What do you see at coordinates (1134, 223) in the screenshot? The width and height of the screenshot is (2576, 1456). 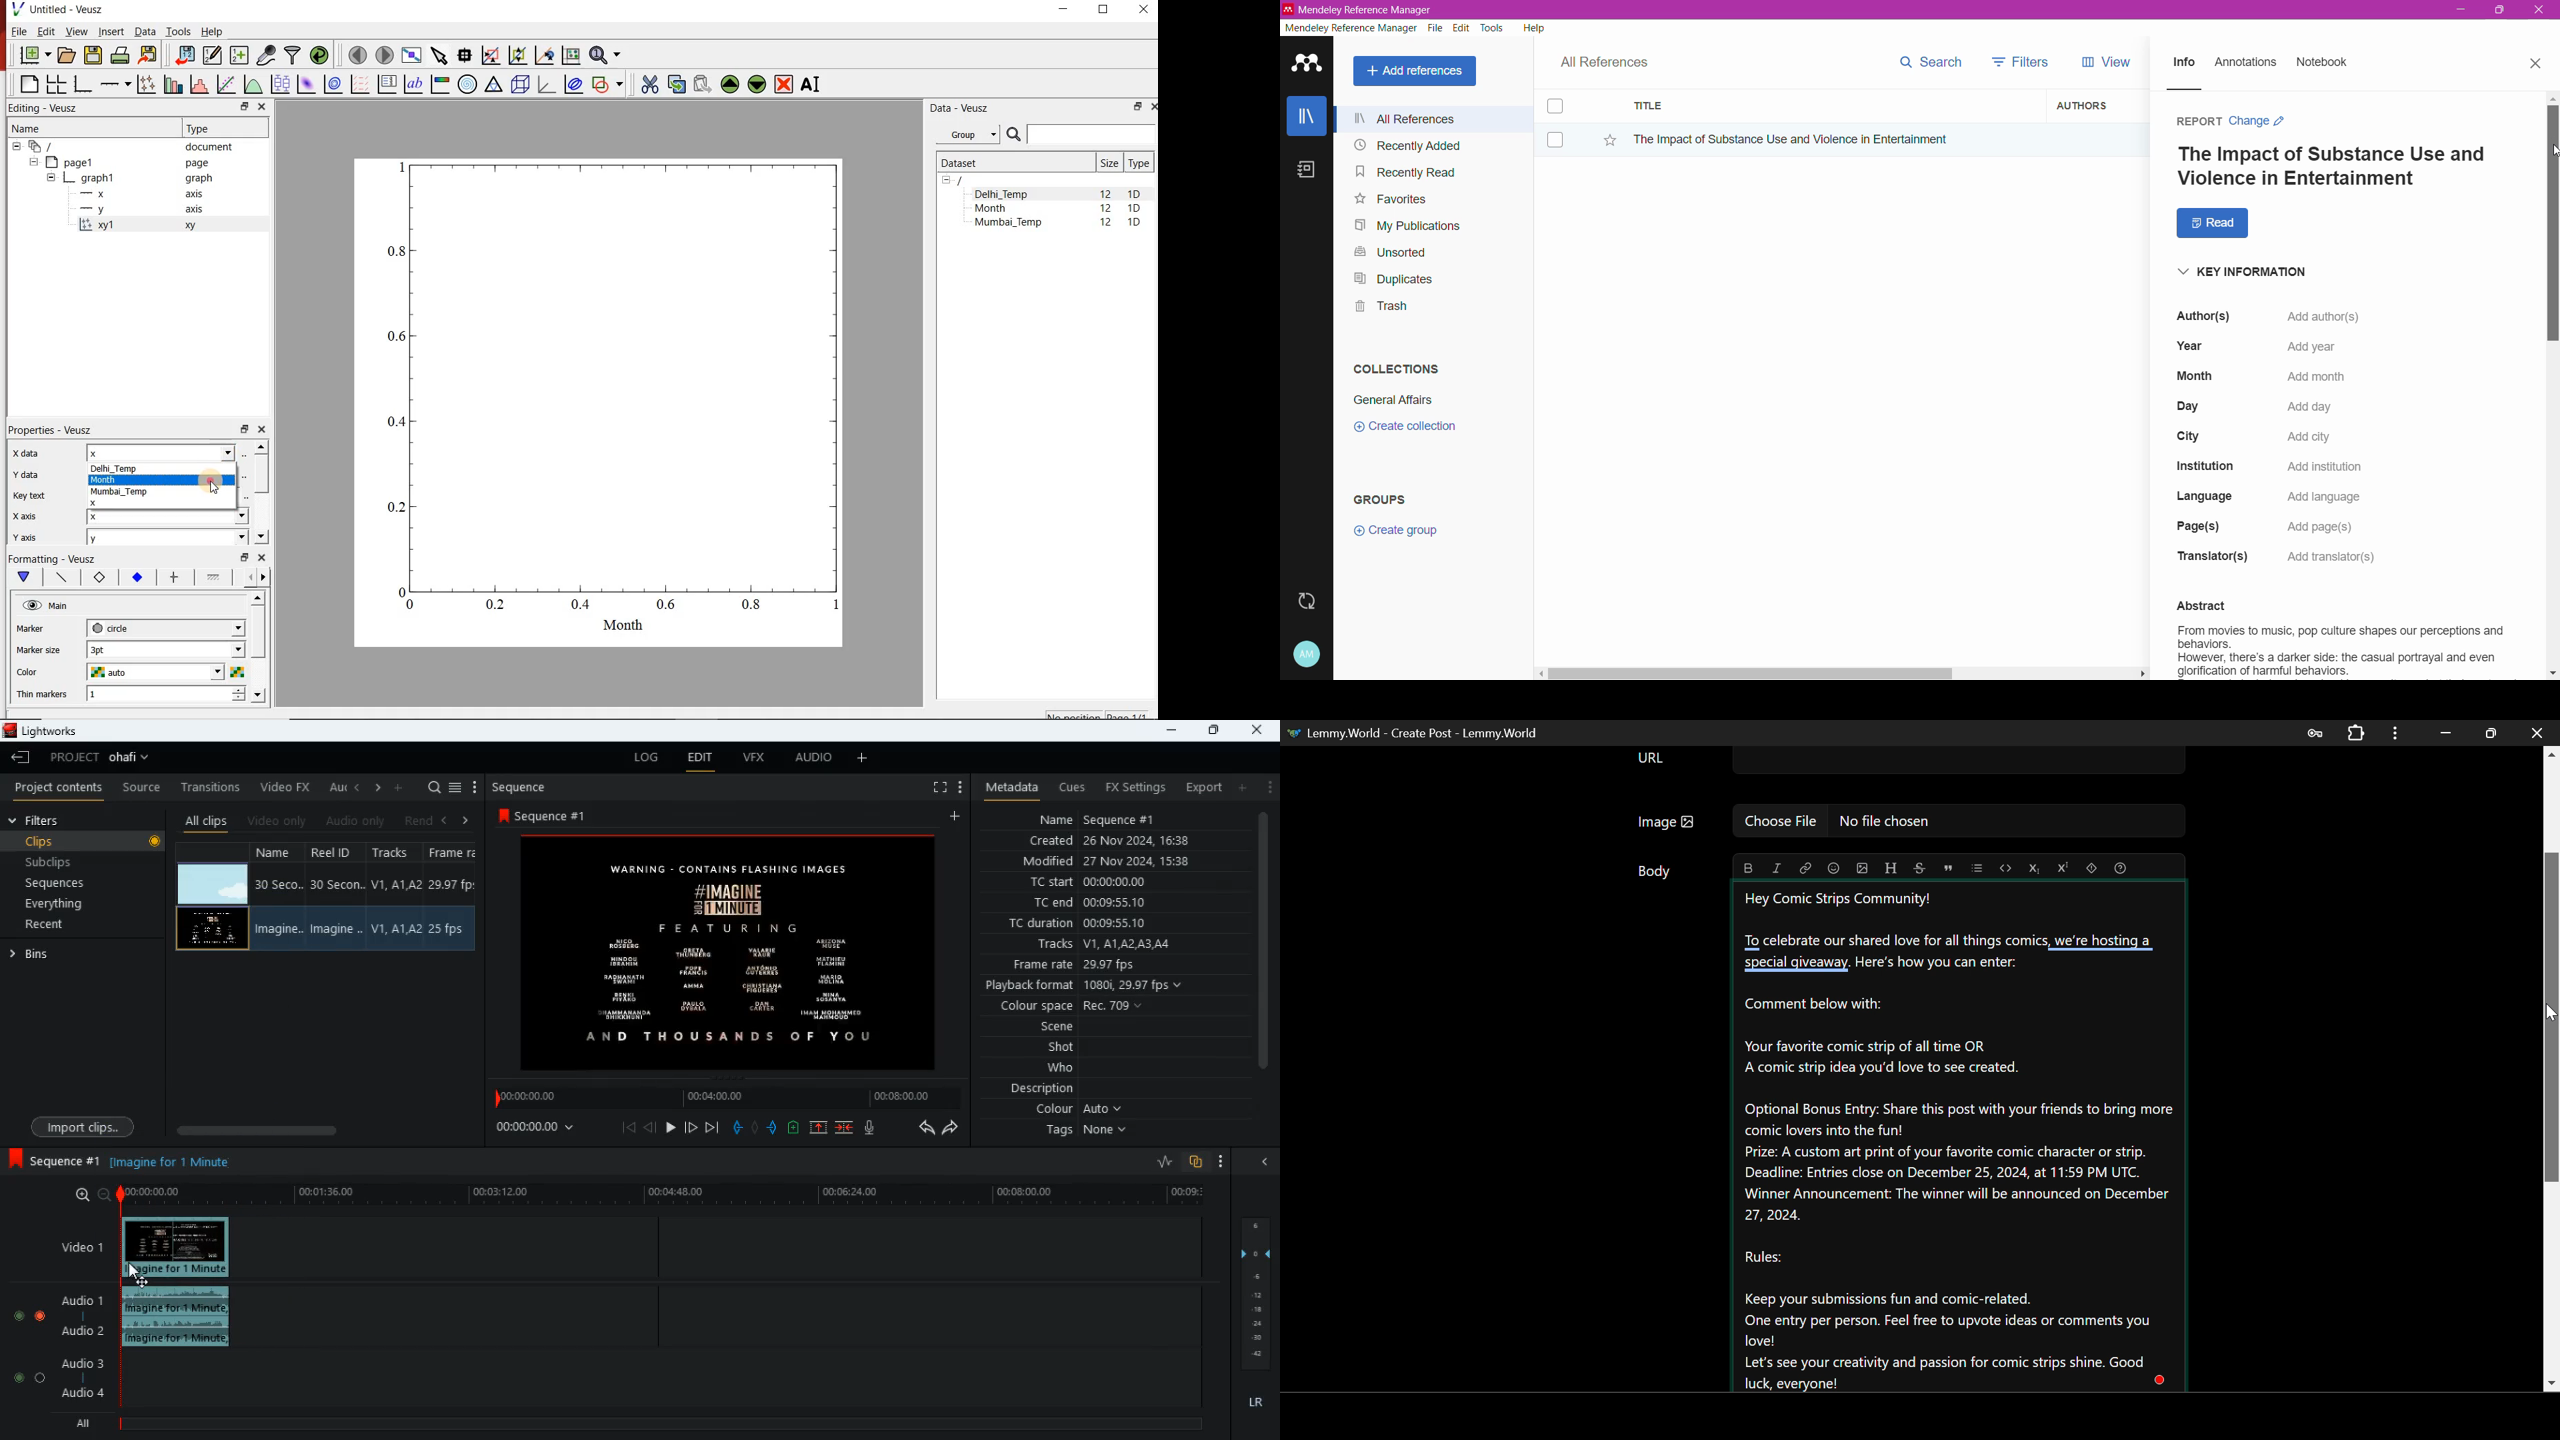 I see `1D` at bounding box center [1134, 223].